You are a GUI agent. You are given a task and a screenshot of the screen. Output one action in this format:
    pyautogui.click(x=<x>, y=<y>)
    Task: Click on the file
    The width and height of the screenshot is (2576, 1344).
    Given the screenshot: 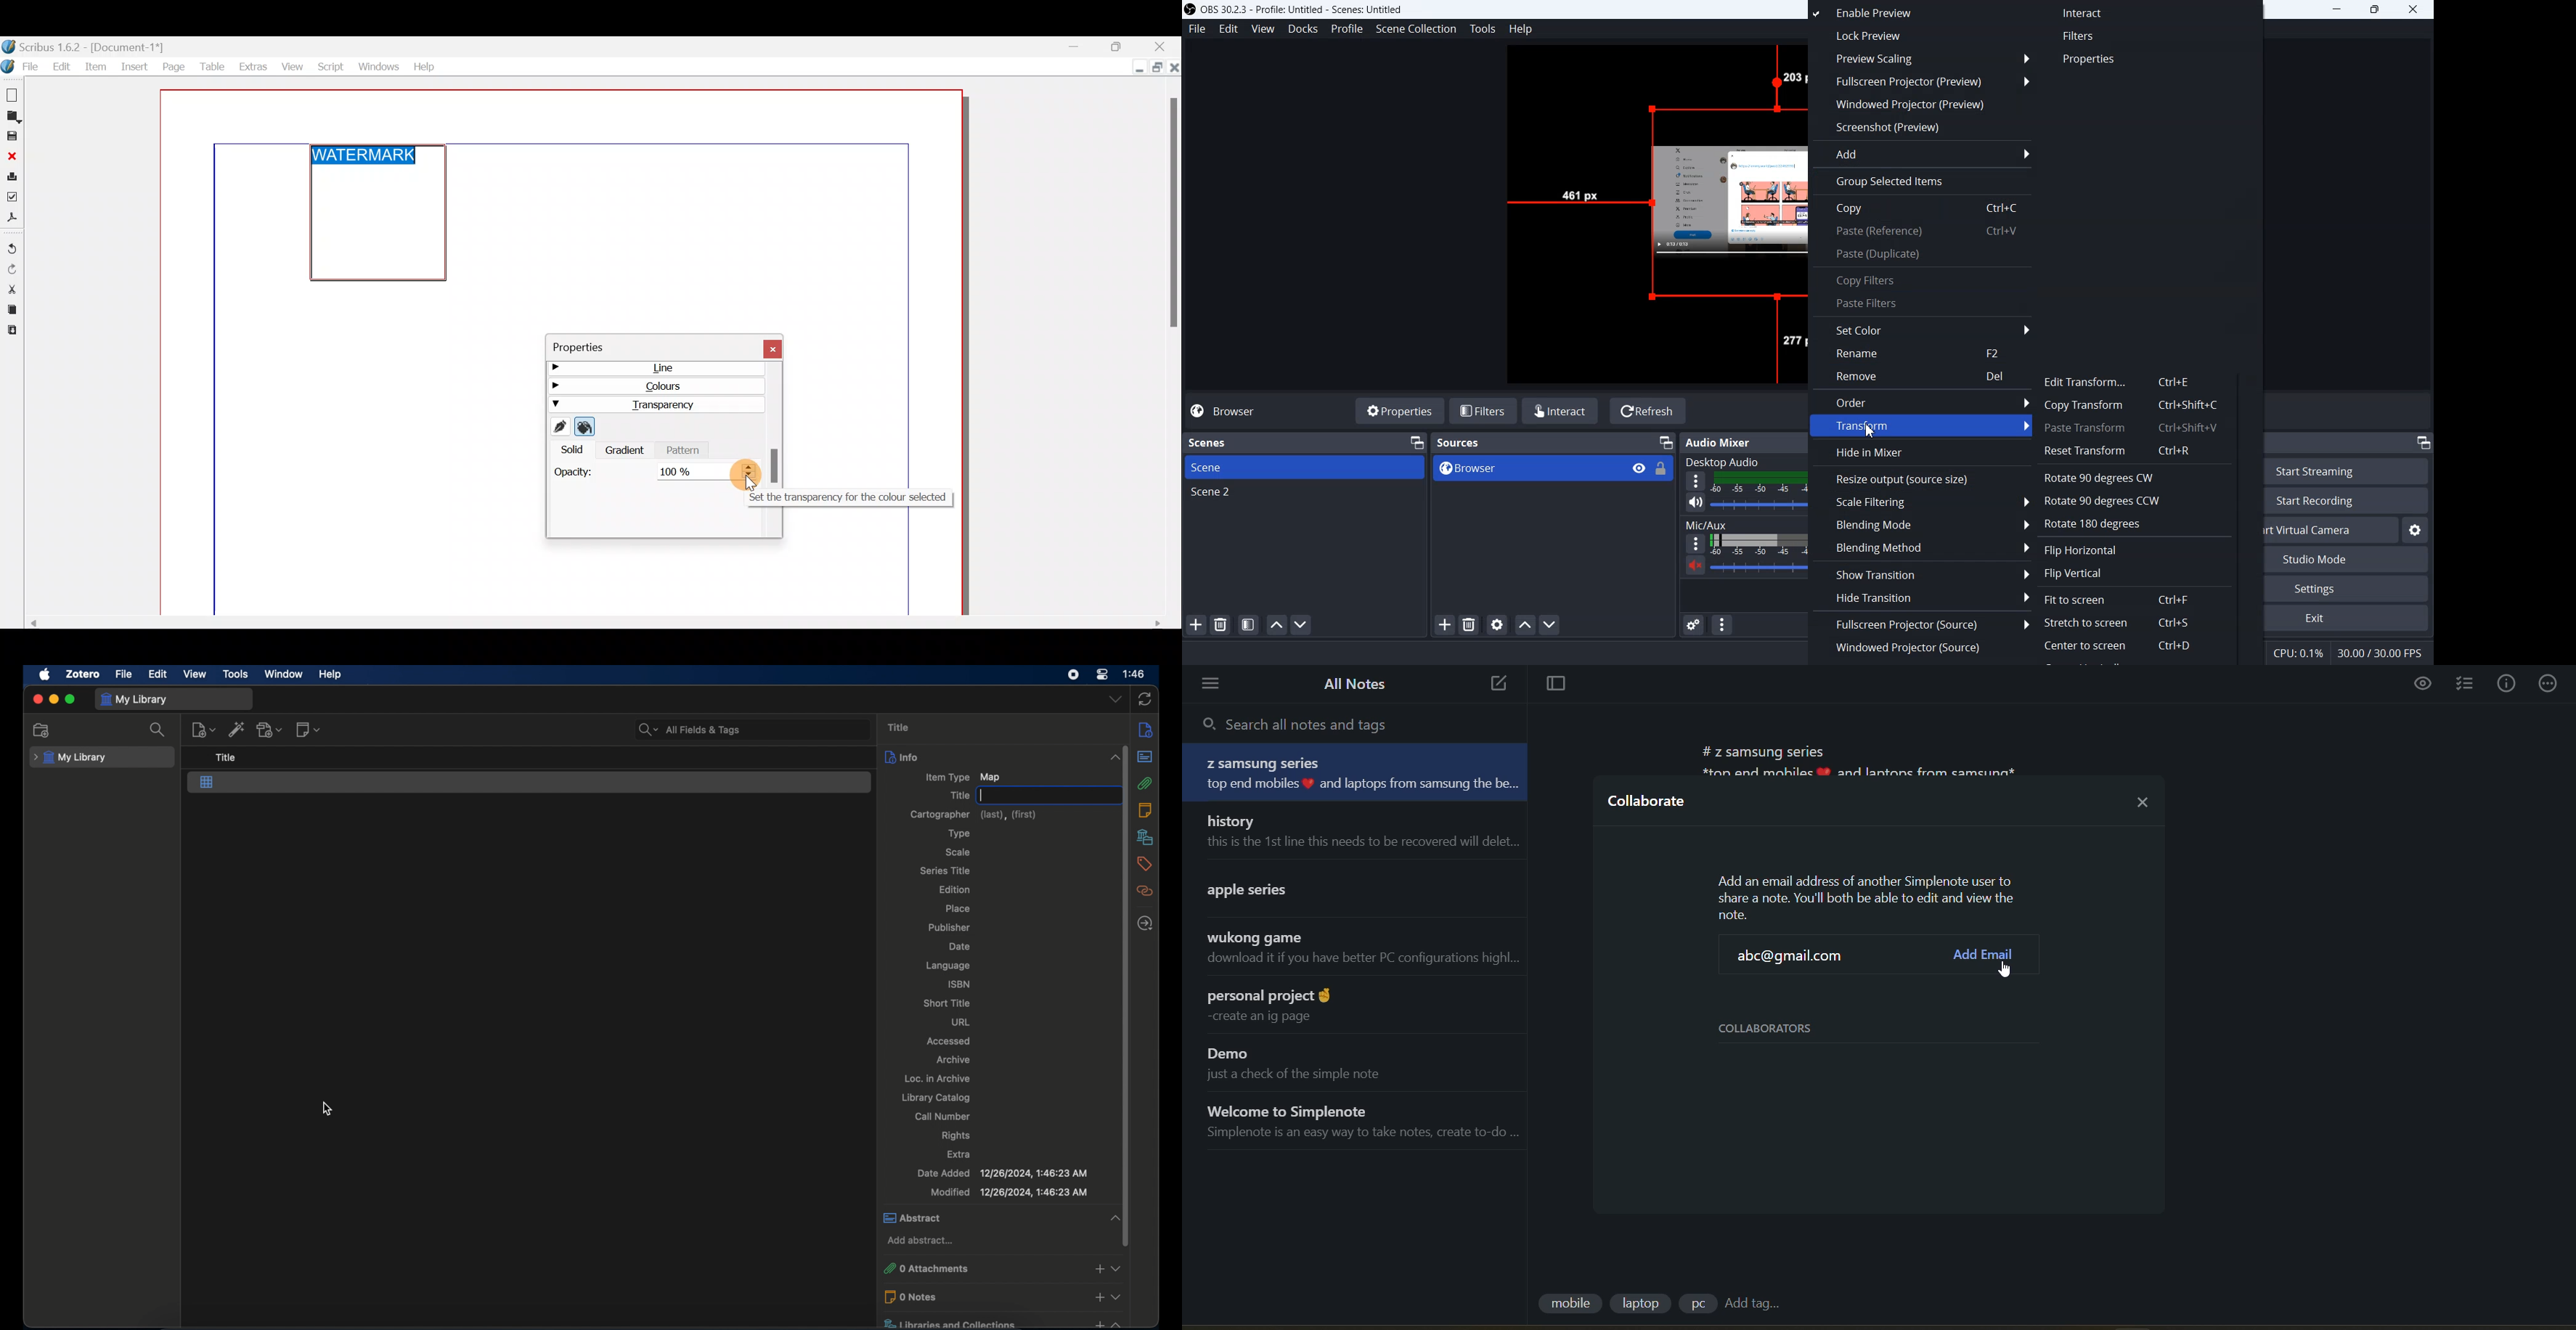 What is the action you would take?
    pyautogui.click(x=123, y=674)
    